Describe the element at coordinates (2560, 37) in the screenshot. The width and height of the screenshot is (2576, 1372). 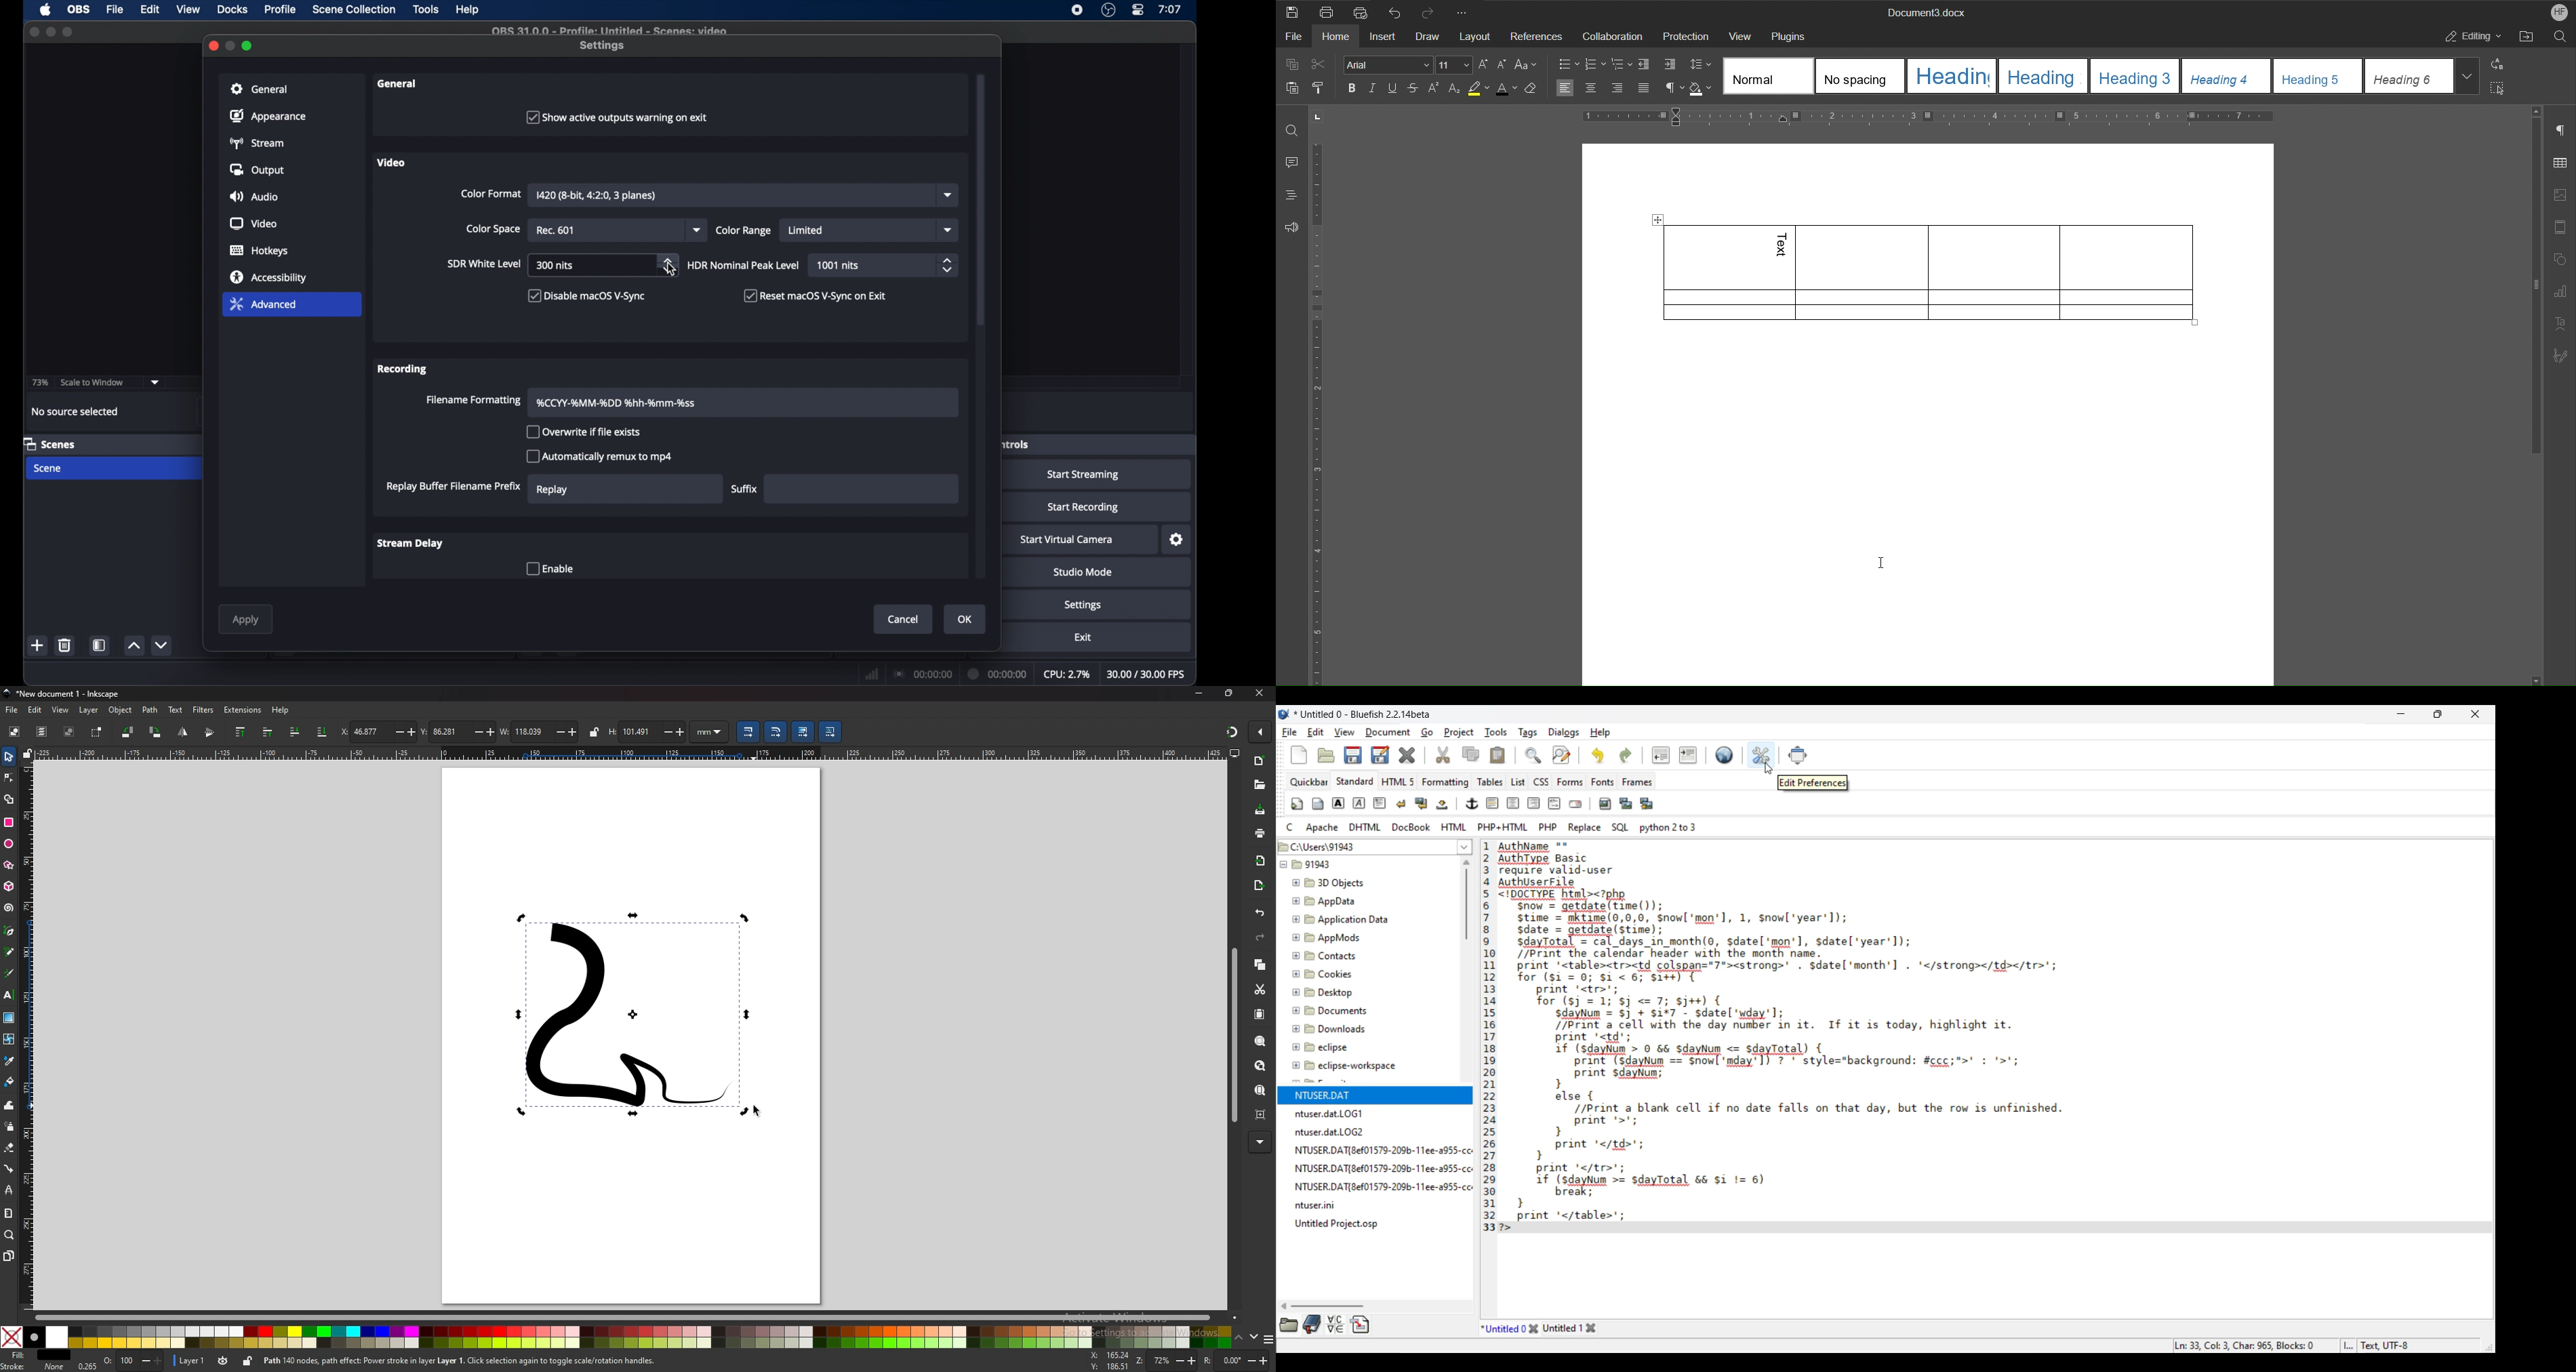
I see `Search` at that location.